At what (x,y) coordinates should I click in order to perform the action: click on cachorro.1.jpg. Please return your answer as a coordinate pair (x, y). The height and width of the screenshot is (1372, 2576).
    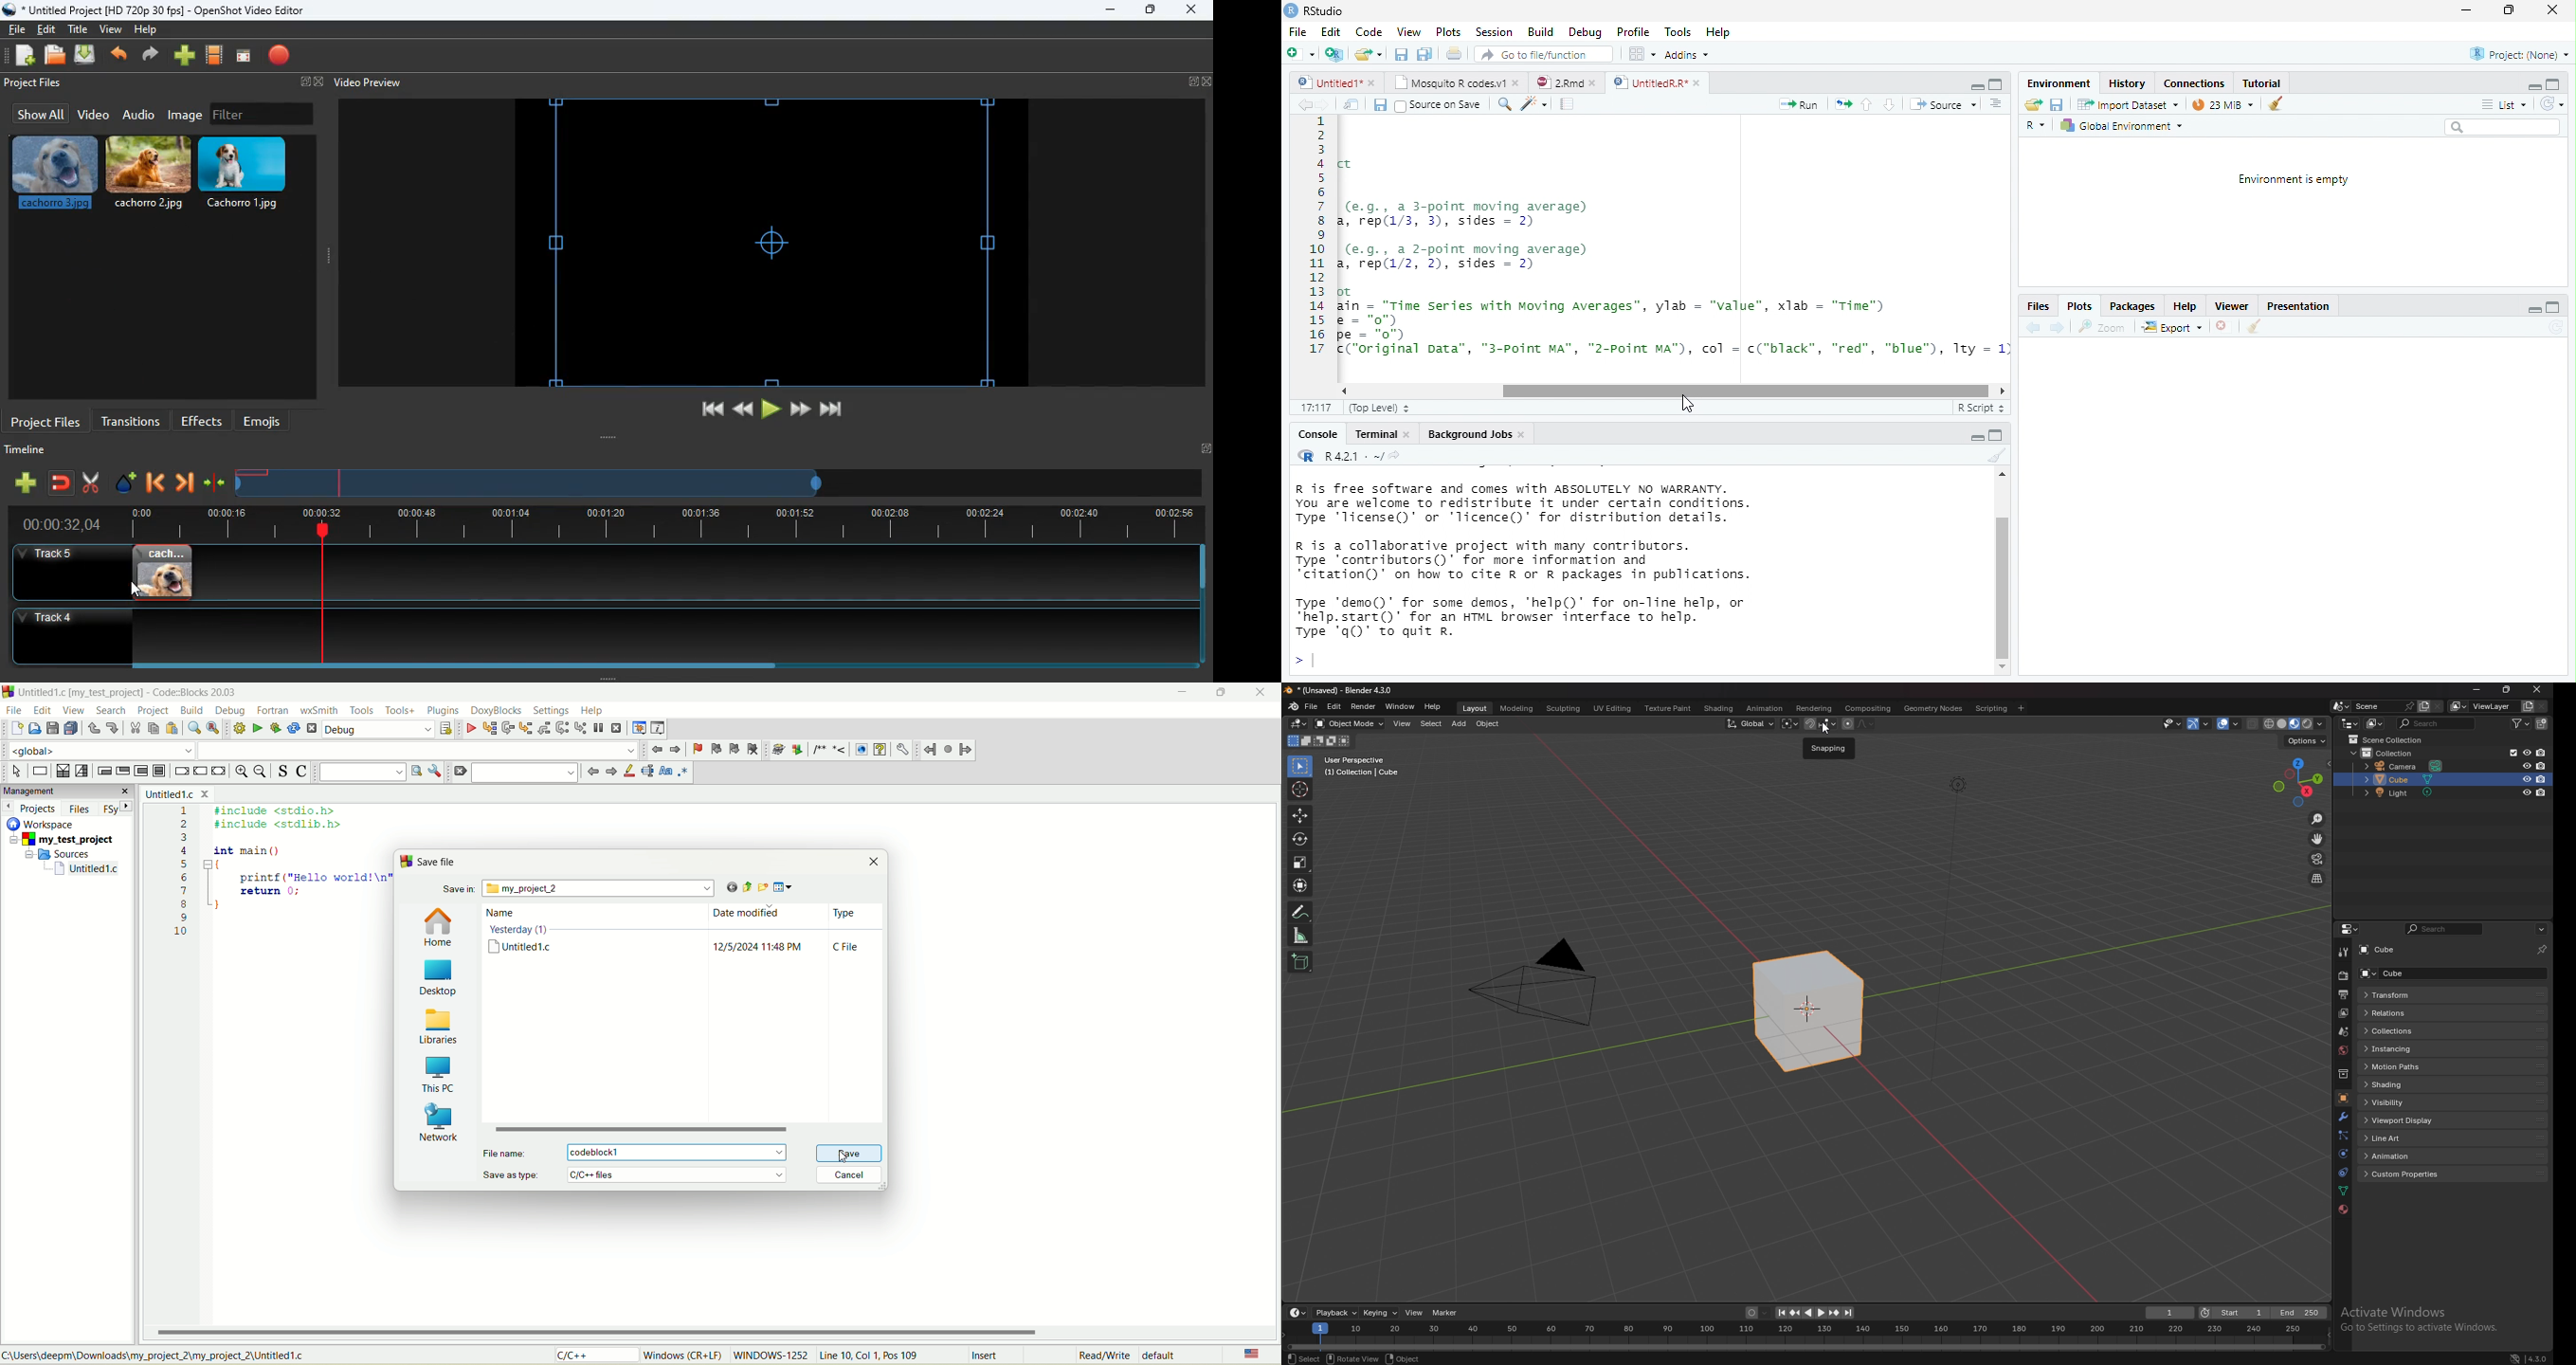
    Looking at the image, I should click on (250, 173).